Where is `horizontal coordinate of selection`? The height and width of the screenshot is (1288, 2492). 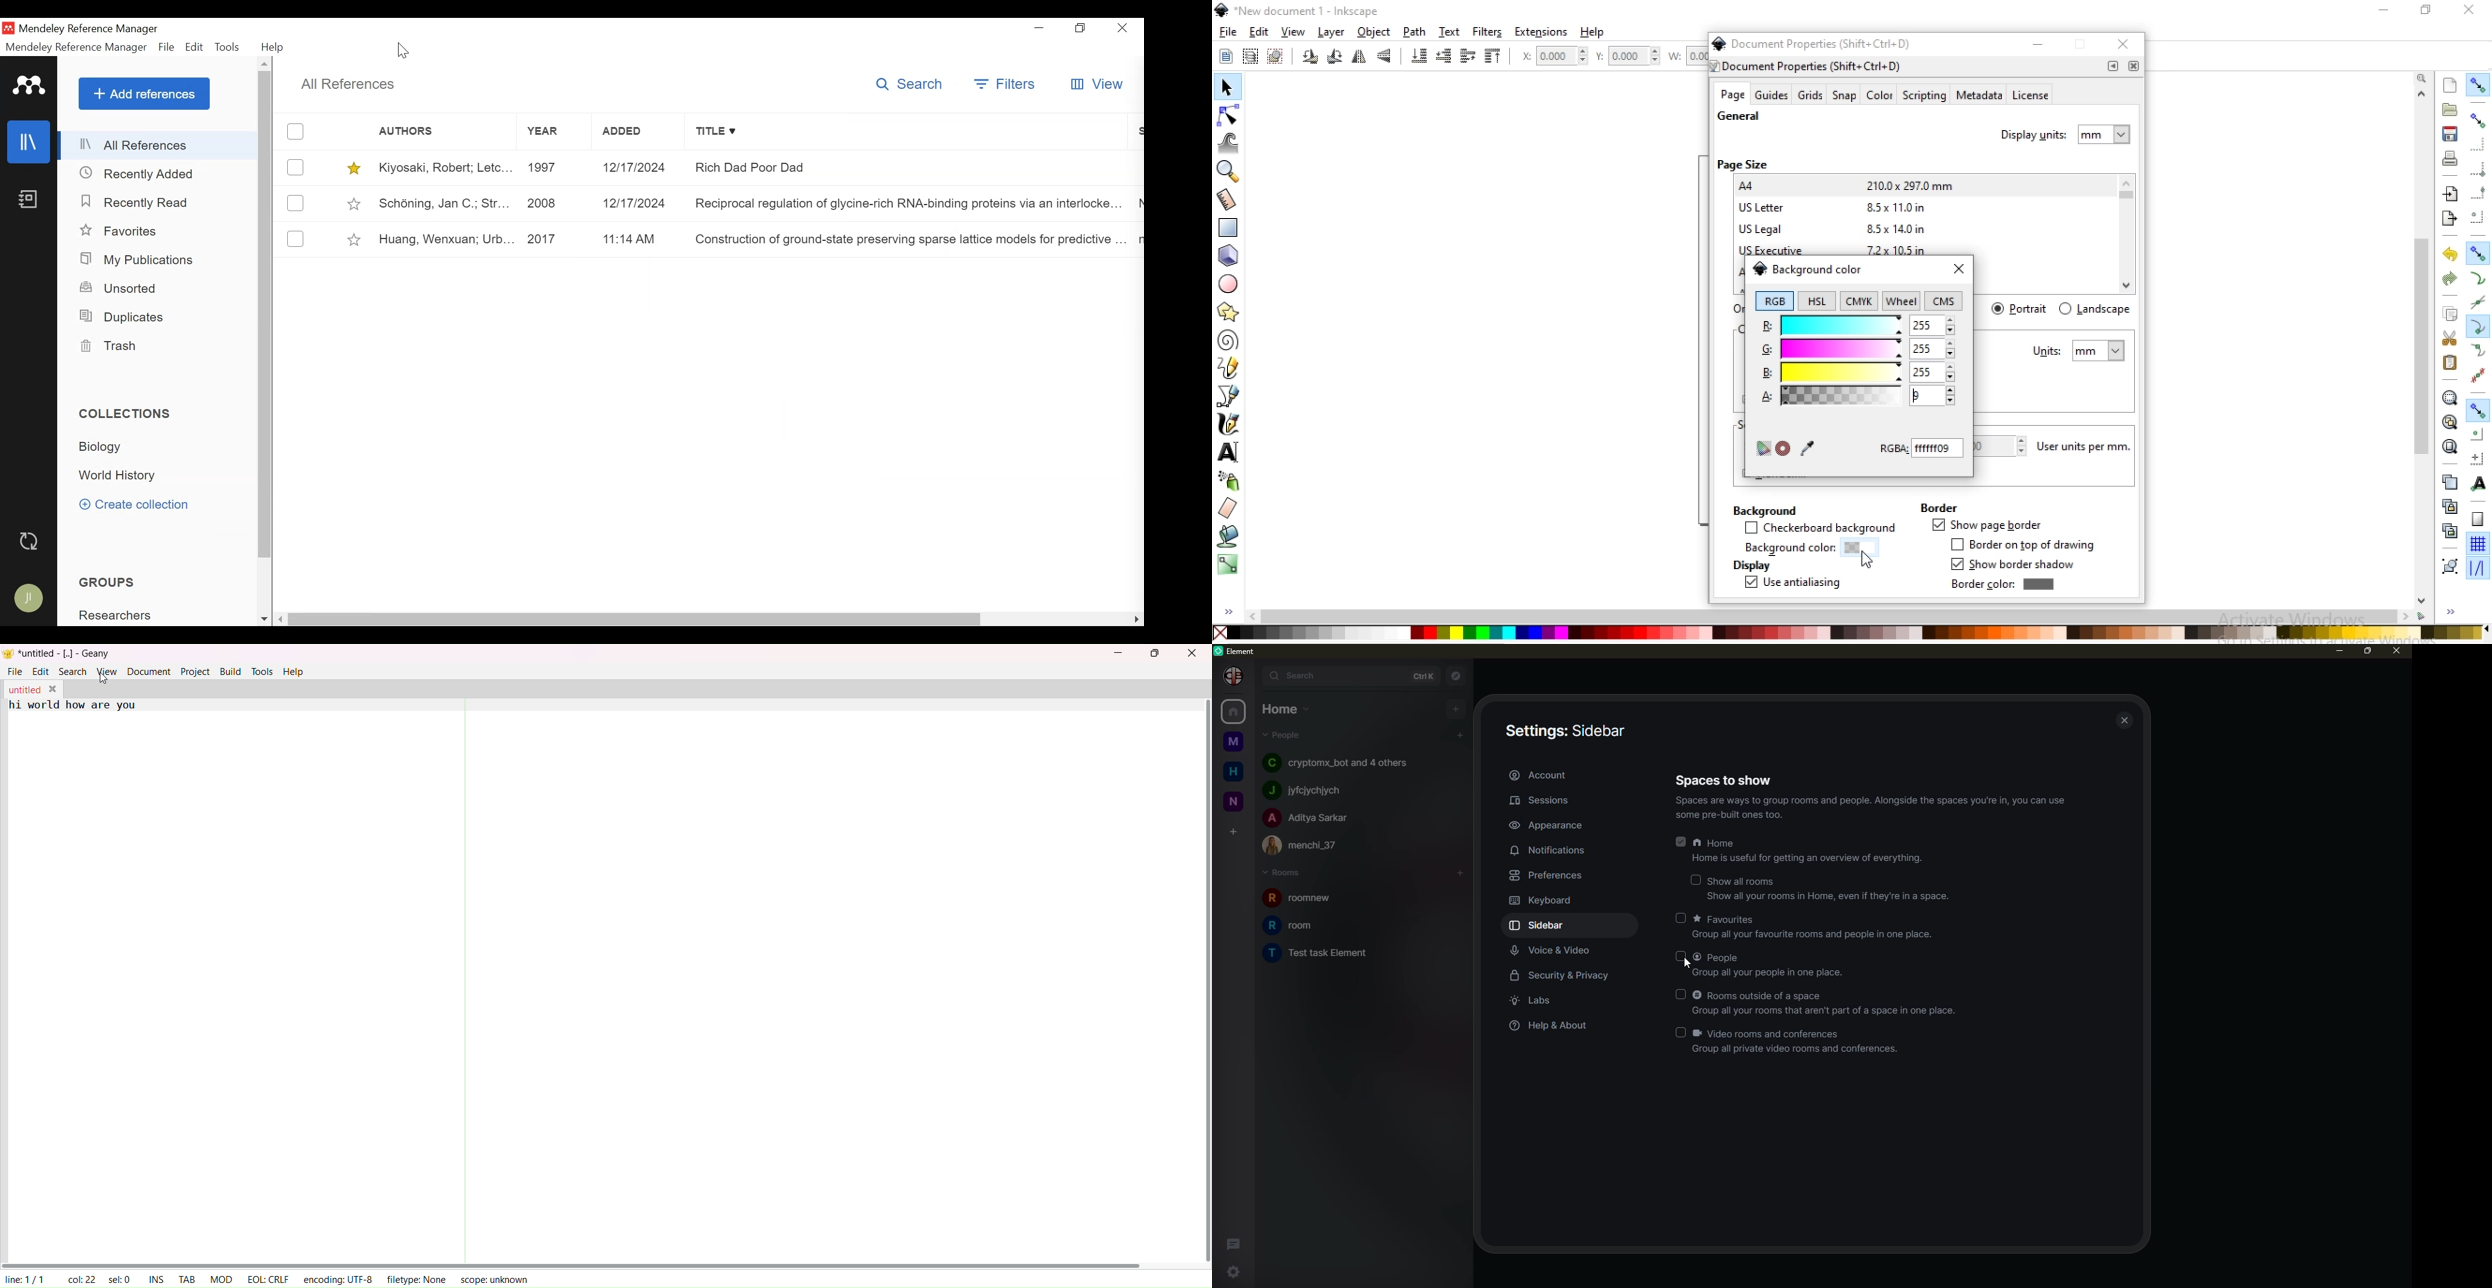
horizontal coordinate of selection is located at coordinates (1552, 58).